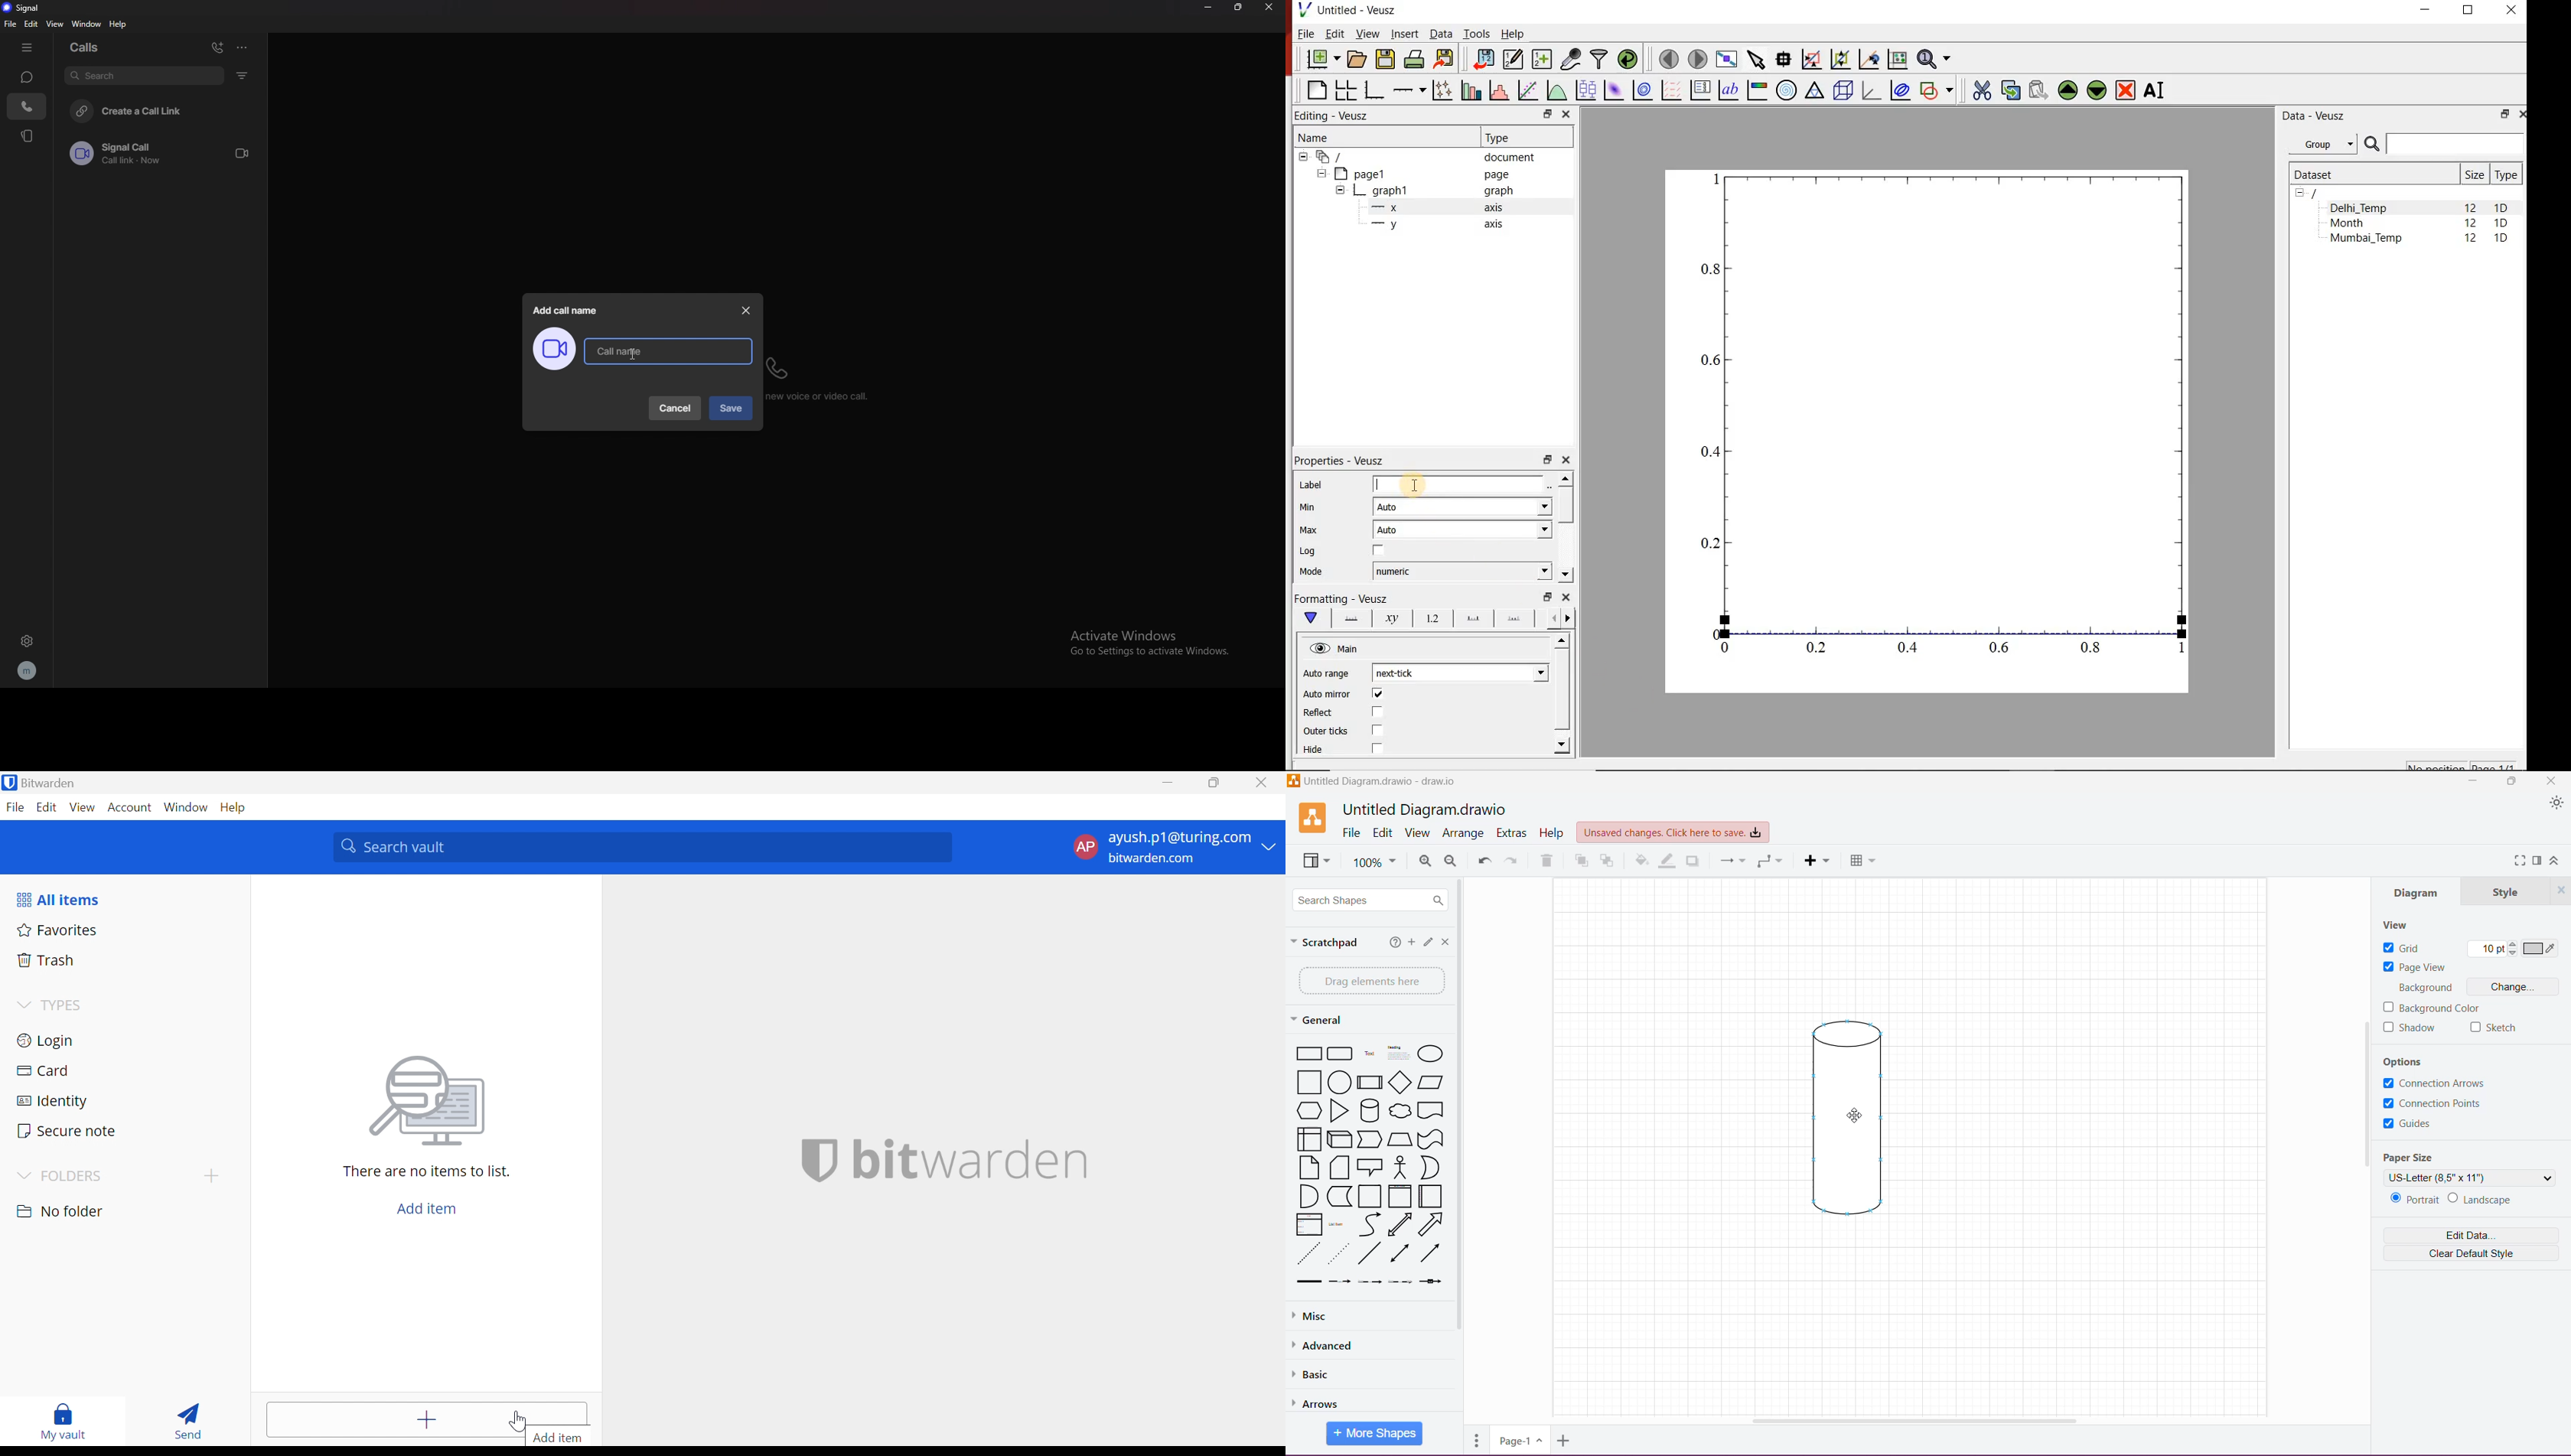 This screenshot has height=1456, width=2576. What do you see at coordinates (62, 1211) in the screenshot?
I see `No folder` at bounding box center [62, 1211].